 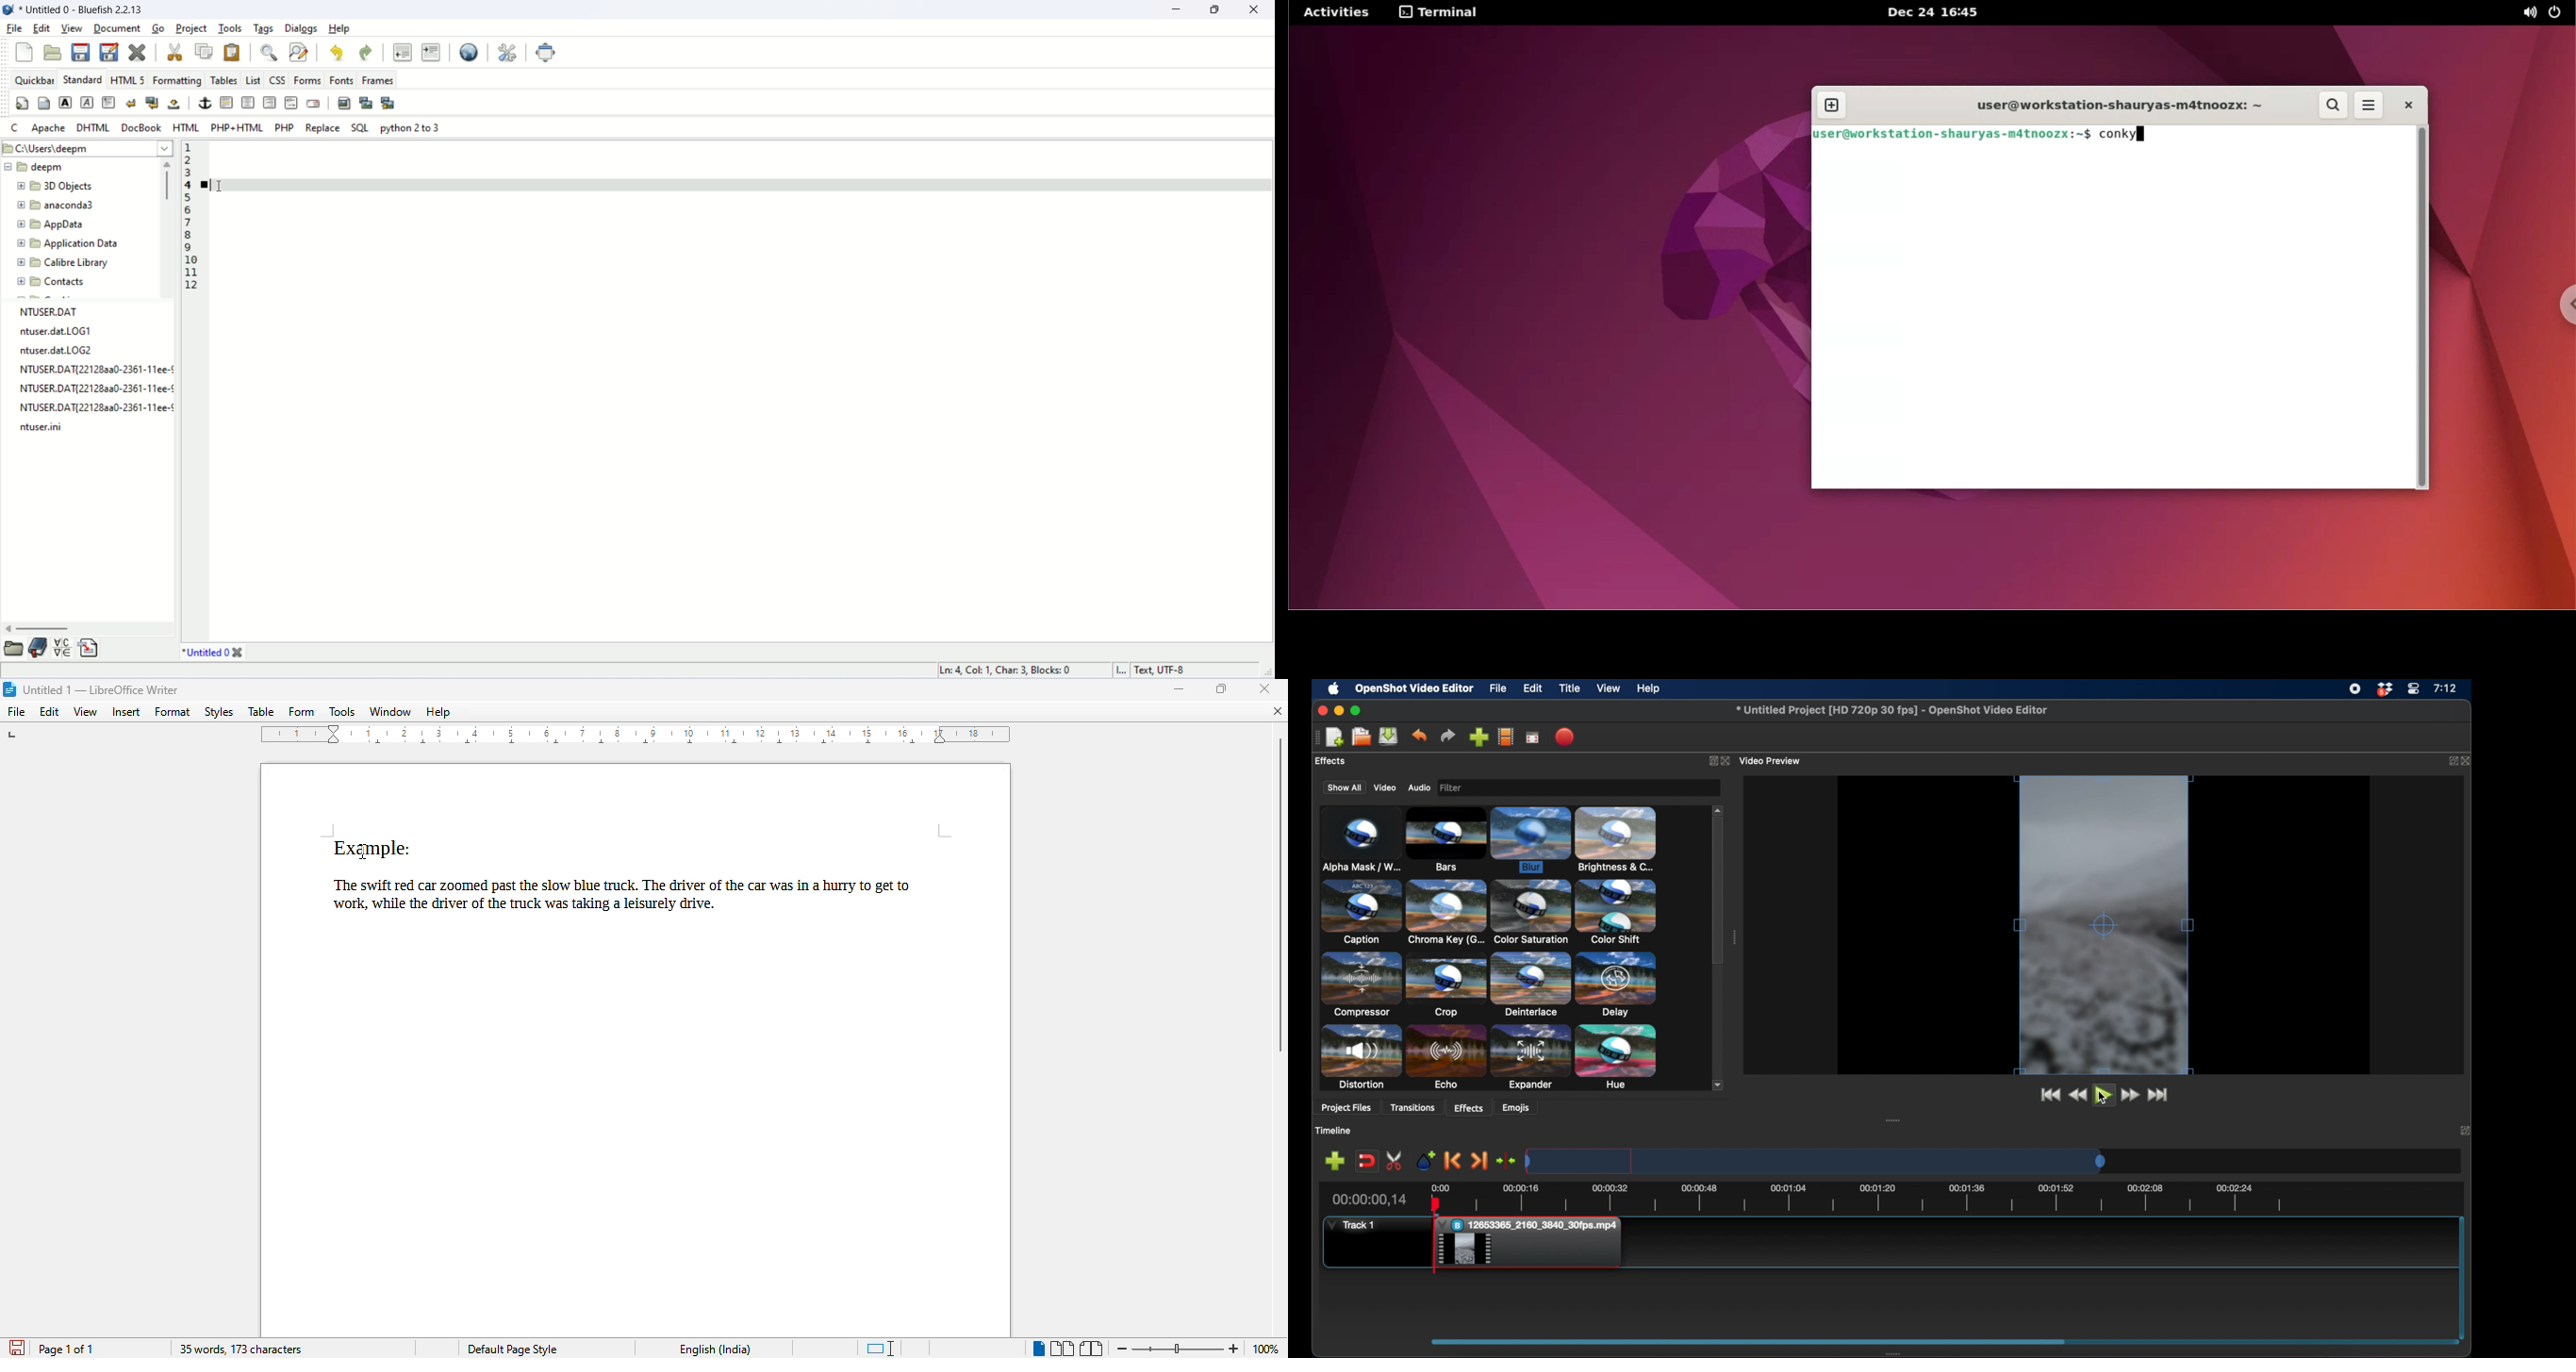 I want to click on show all, so click(x=1343, y=787).